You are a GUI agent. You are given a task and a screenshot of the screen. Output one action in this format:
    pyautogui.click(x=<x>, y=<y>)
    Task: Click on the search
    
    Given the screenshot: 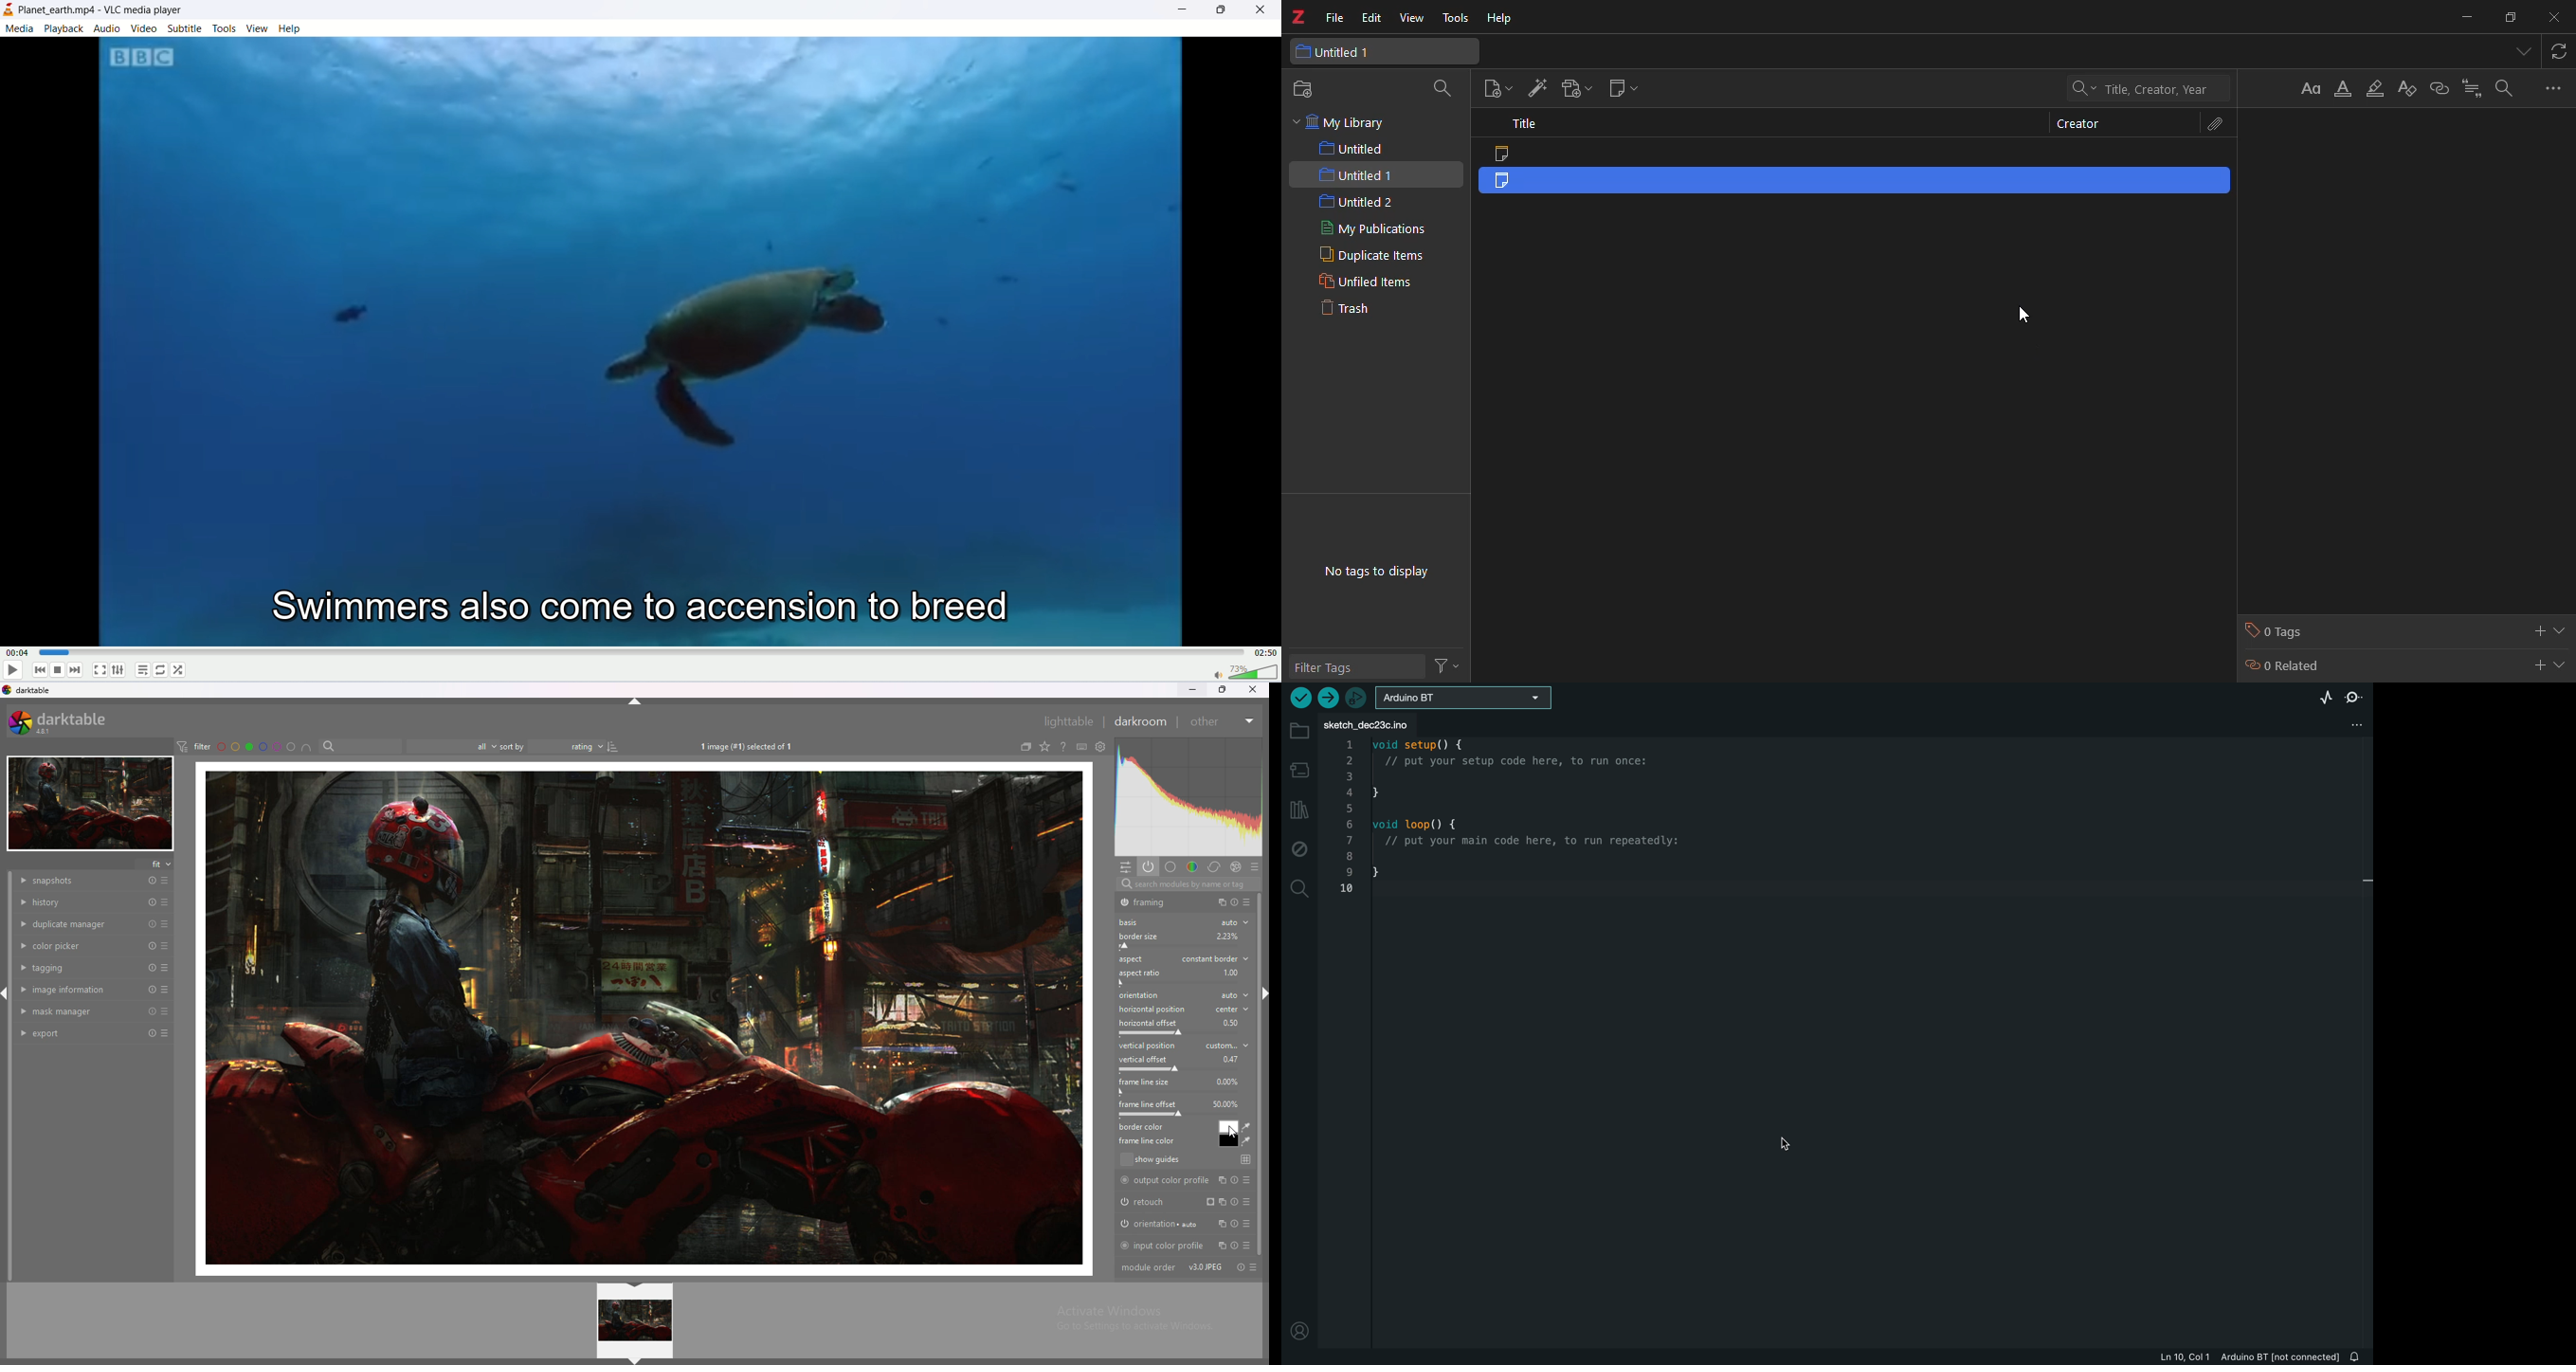 What is the action you would take?
    pyautogui.click(x=1442, y=90)
    